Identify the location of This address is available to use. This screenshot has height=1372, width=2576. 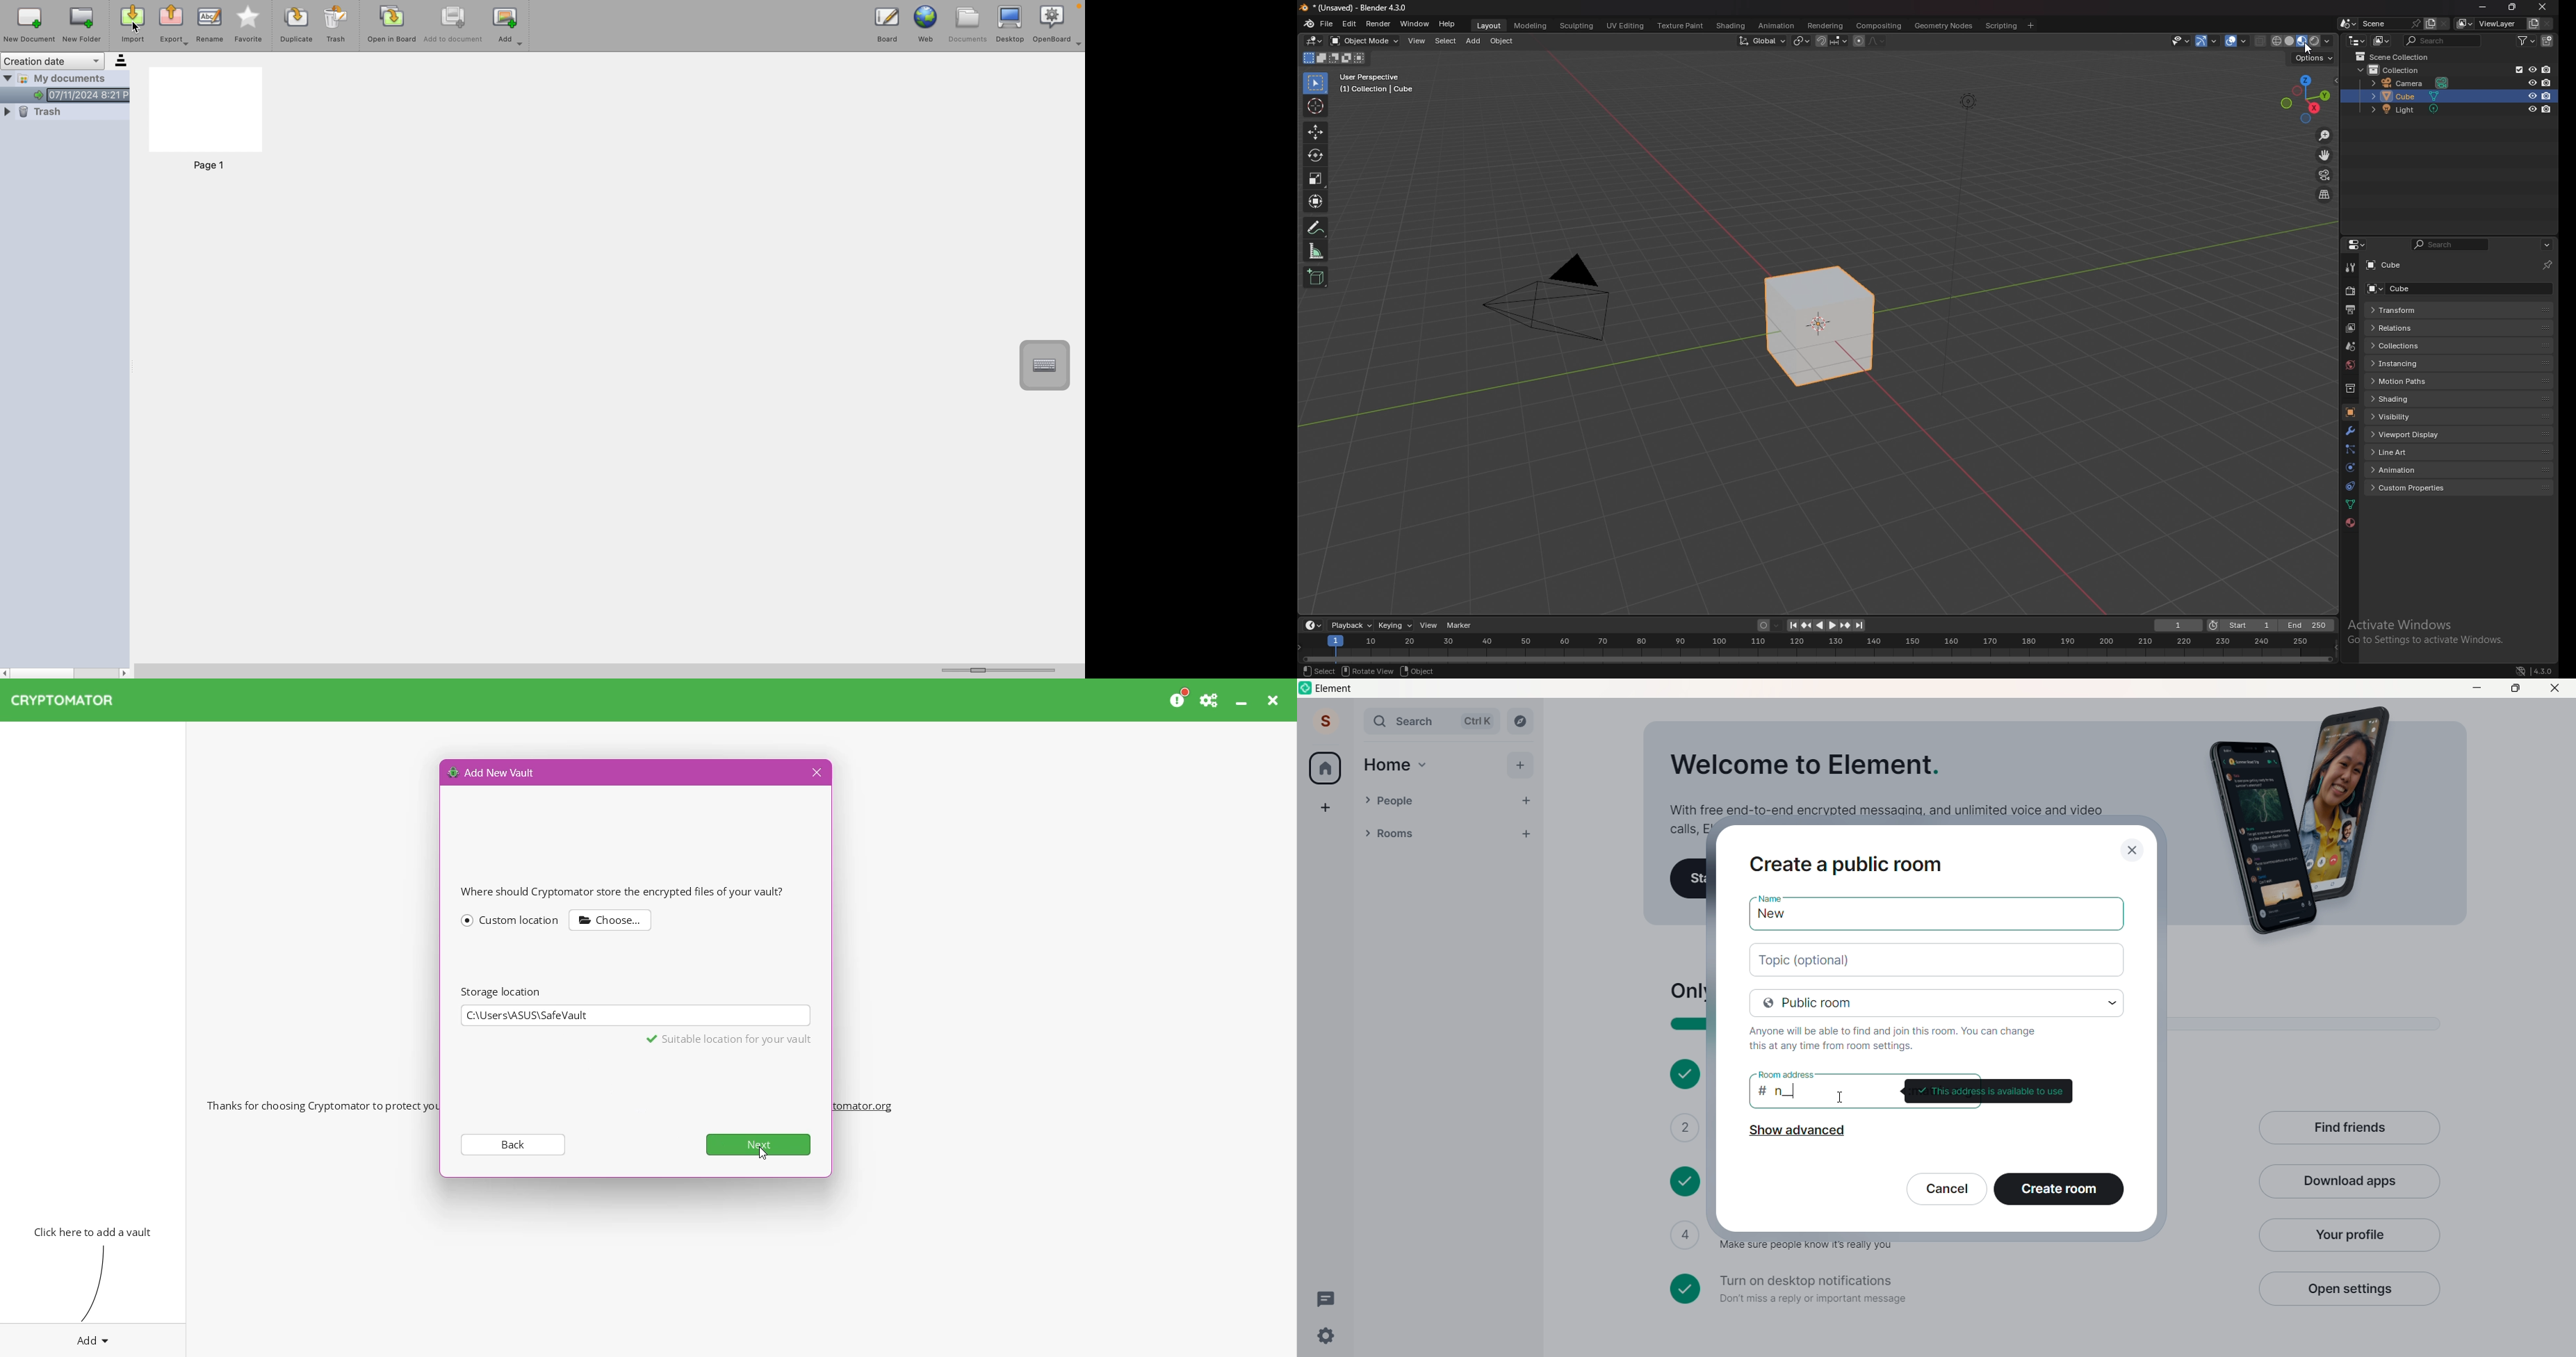
(1987, 1091).